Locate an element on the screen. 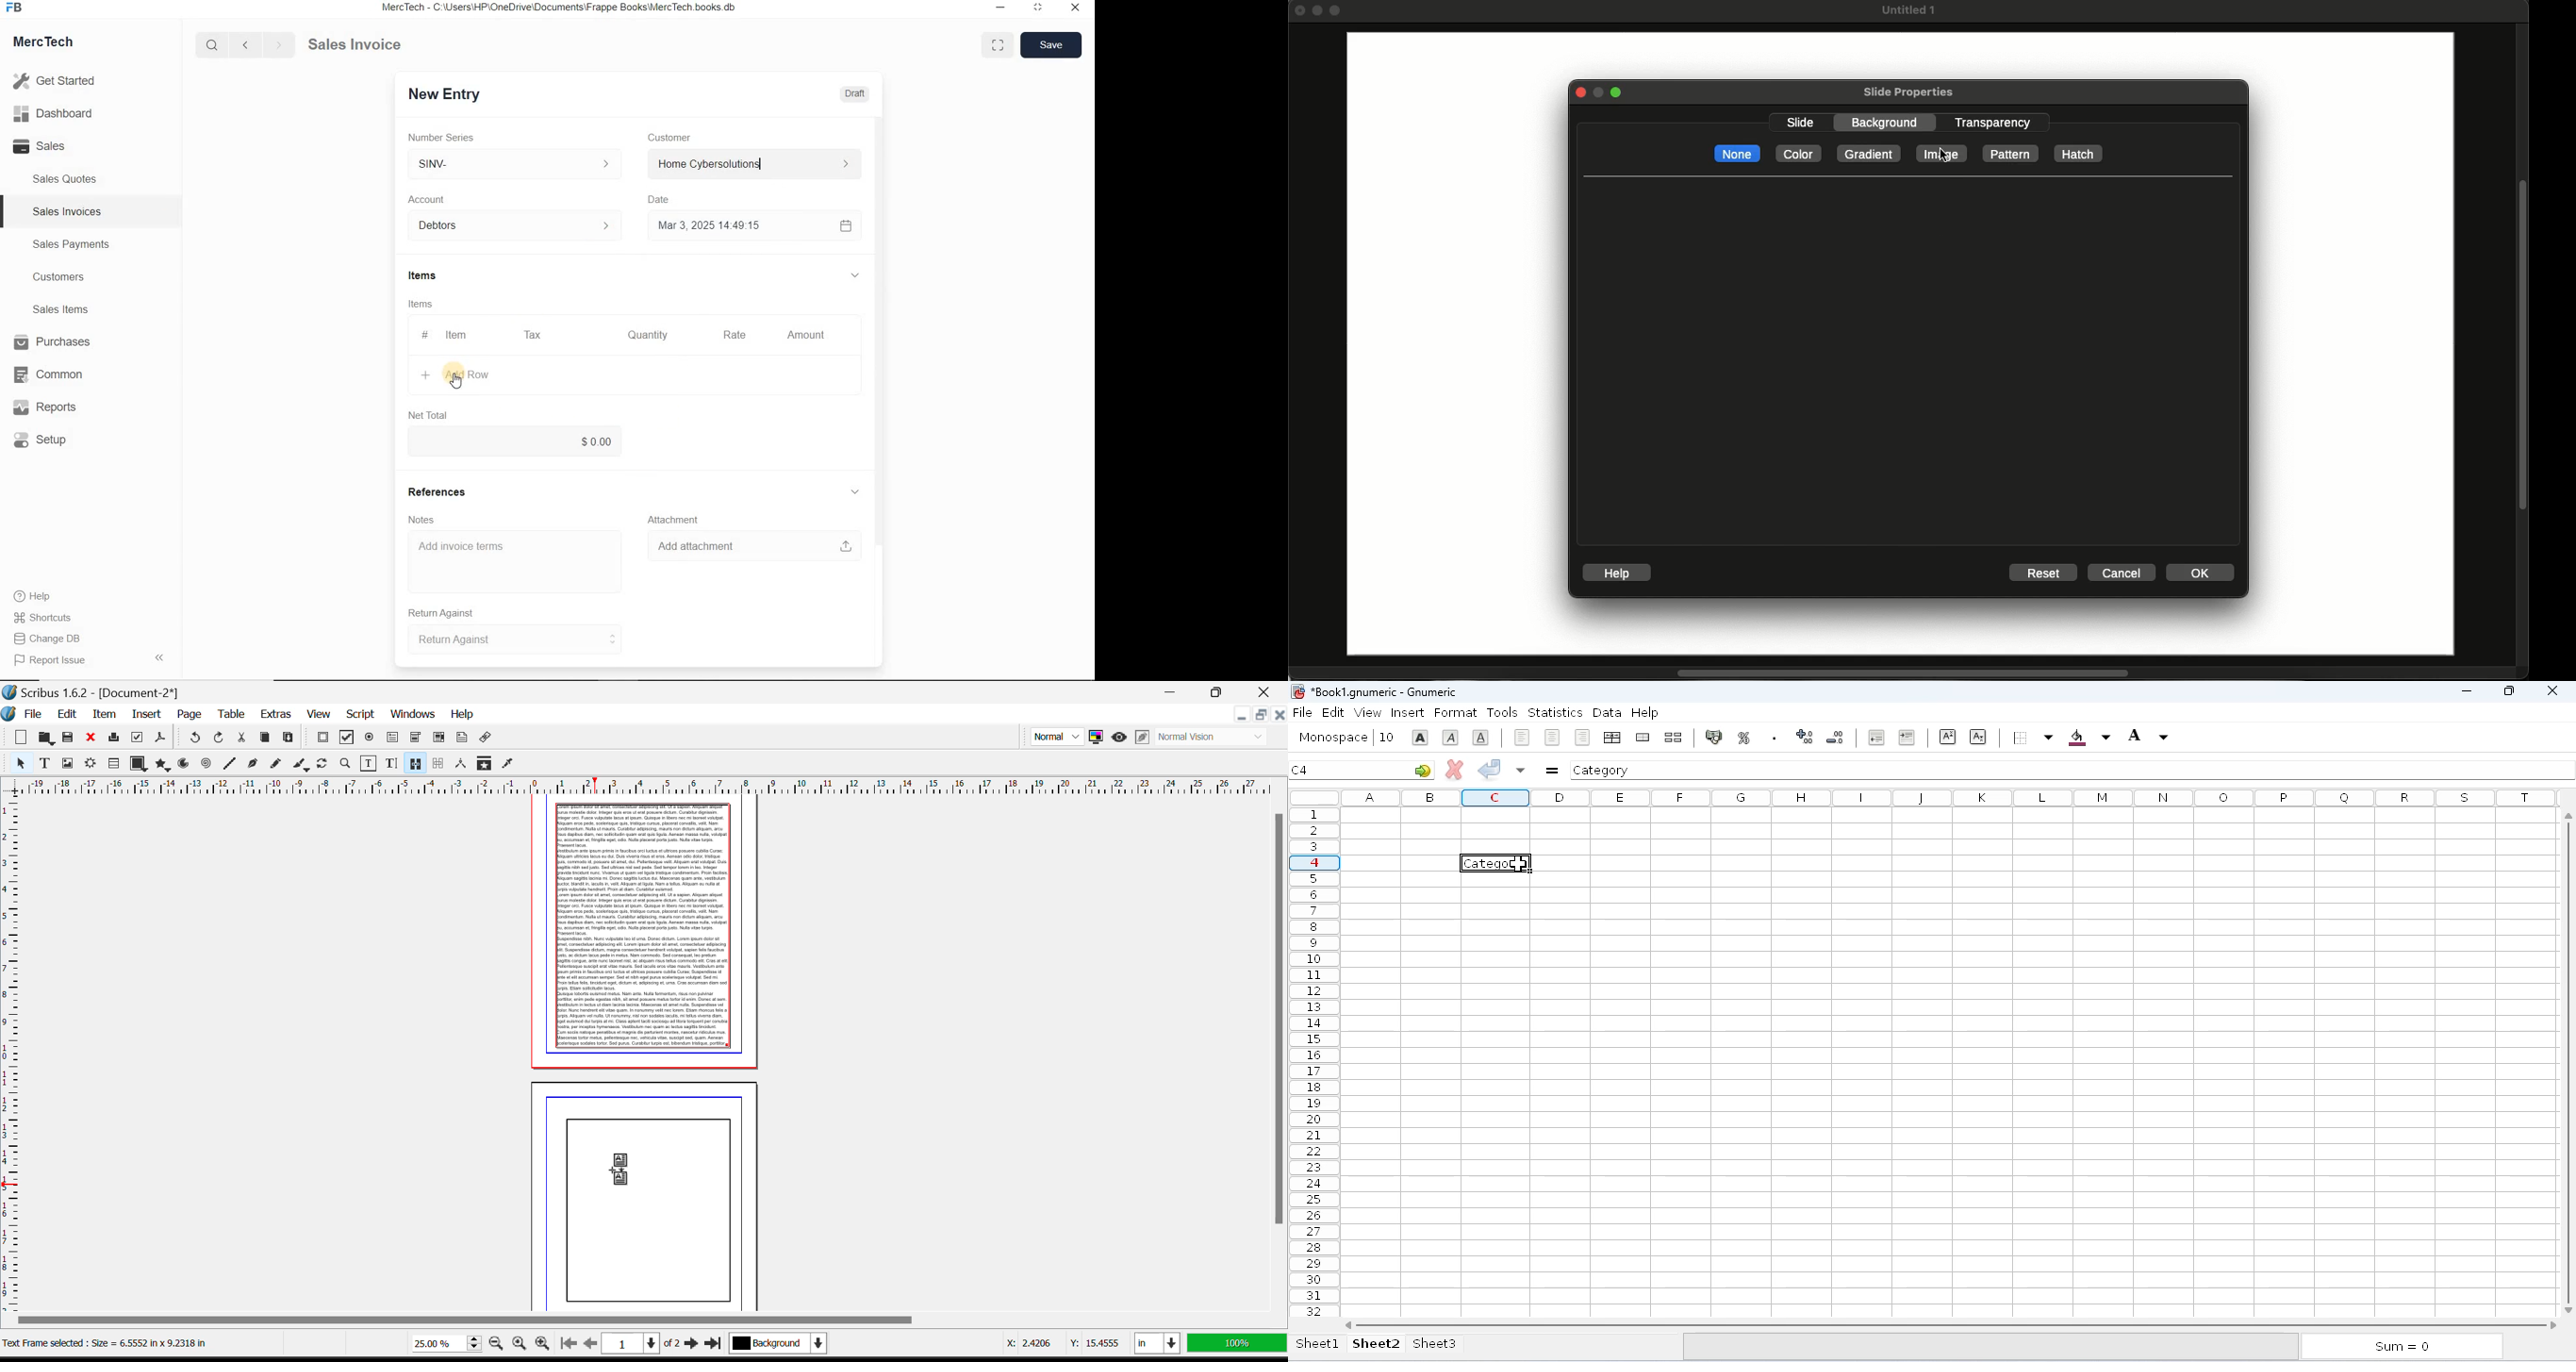  Account dropdown is located at coordinates (517, 227).